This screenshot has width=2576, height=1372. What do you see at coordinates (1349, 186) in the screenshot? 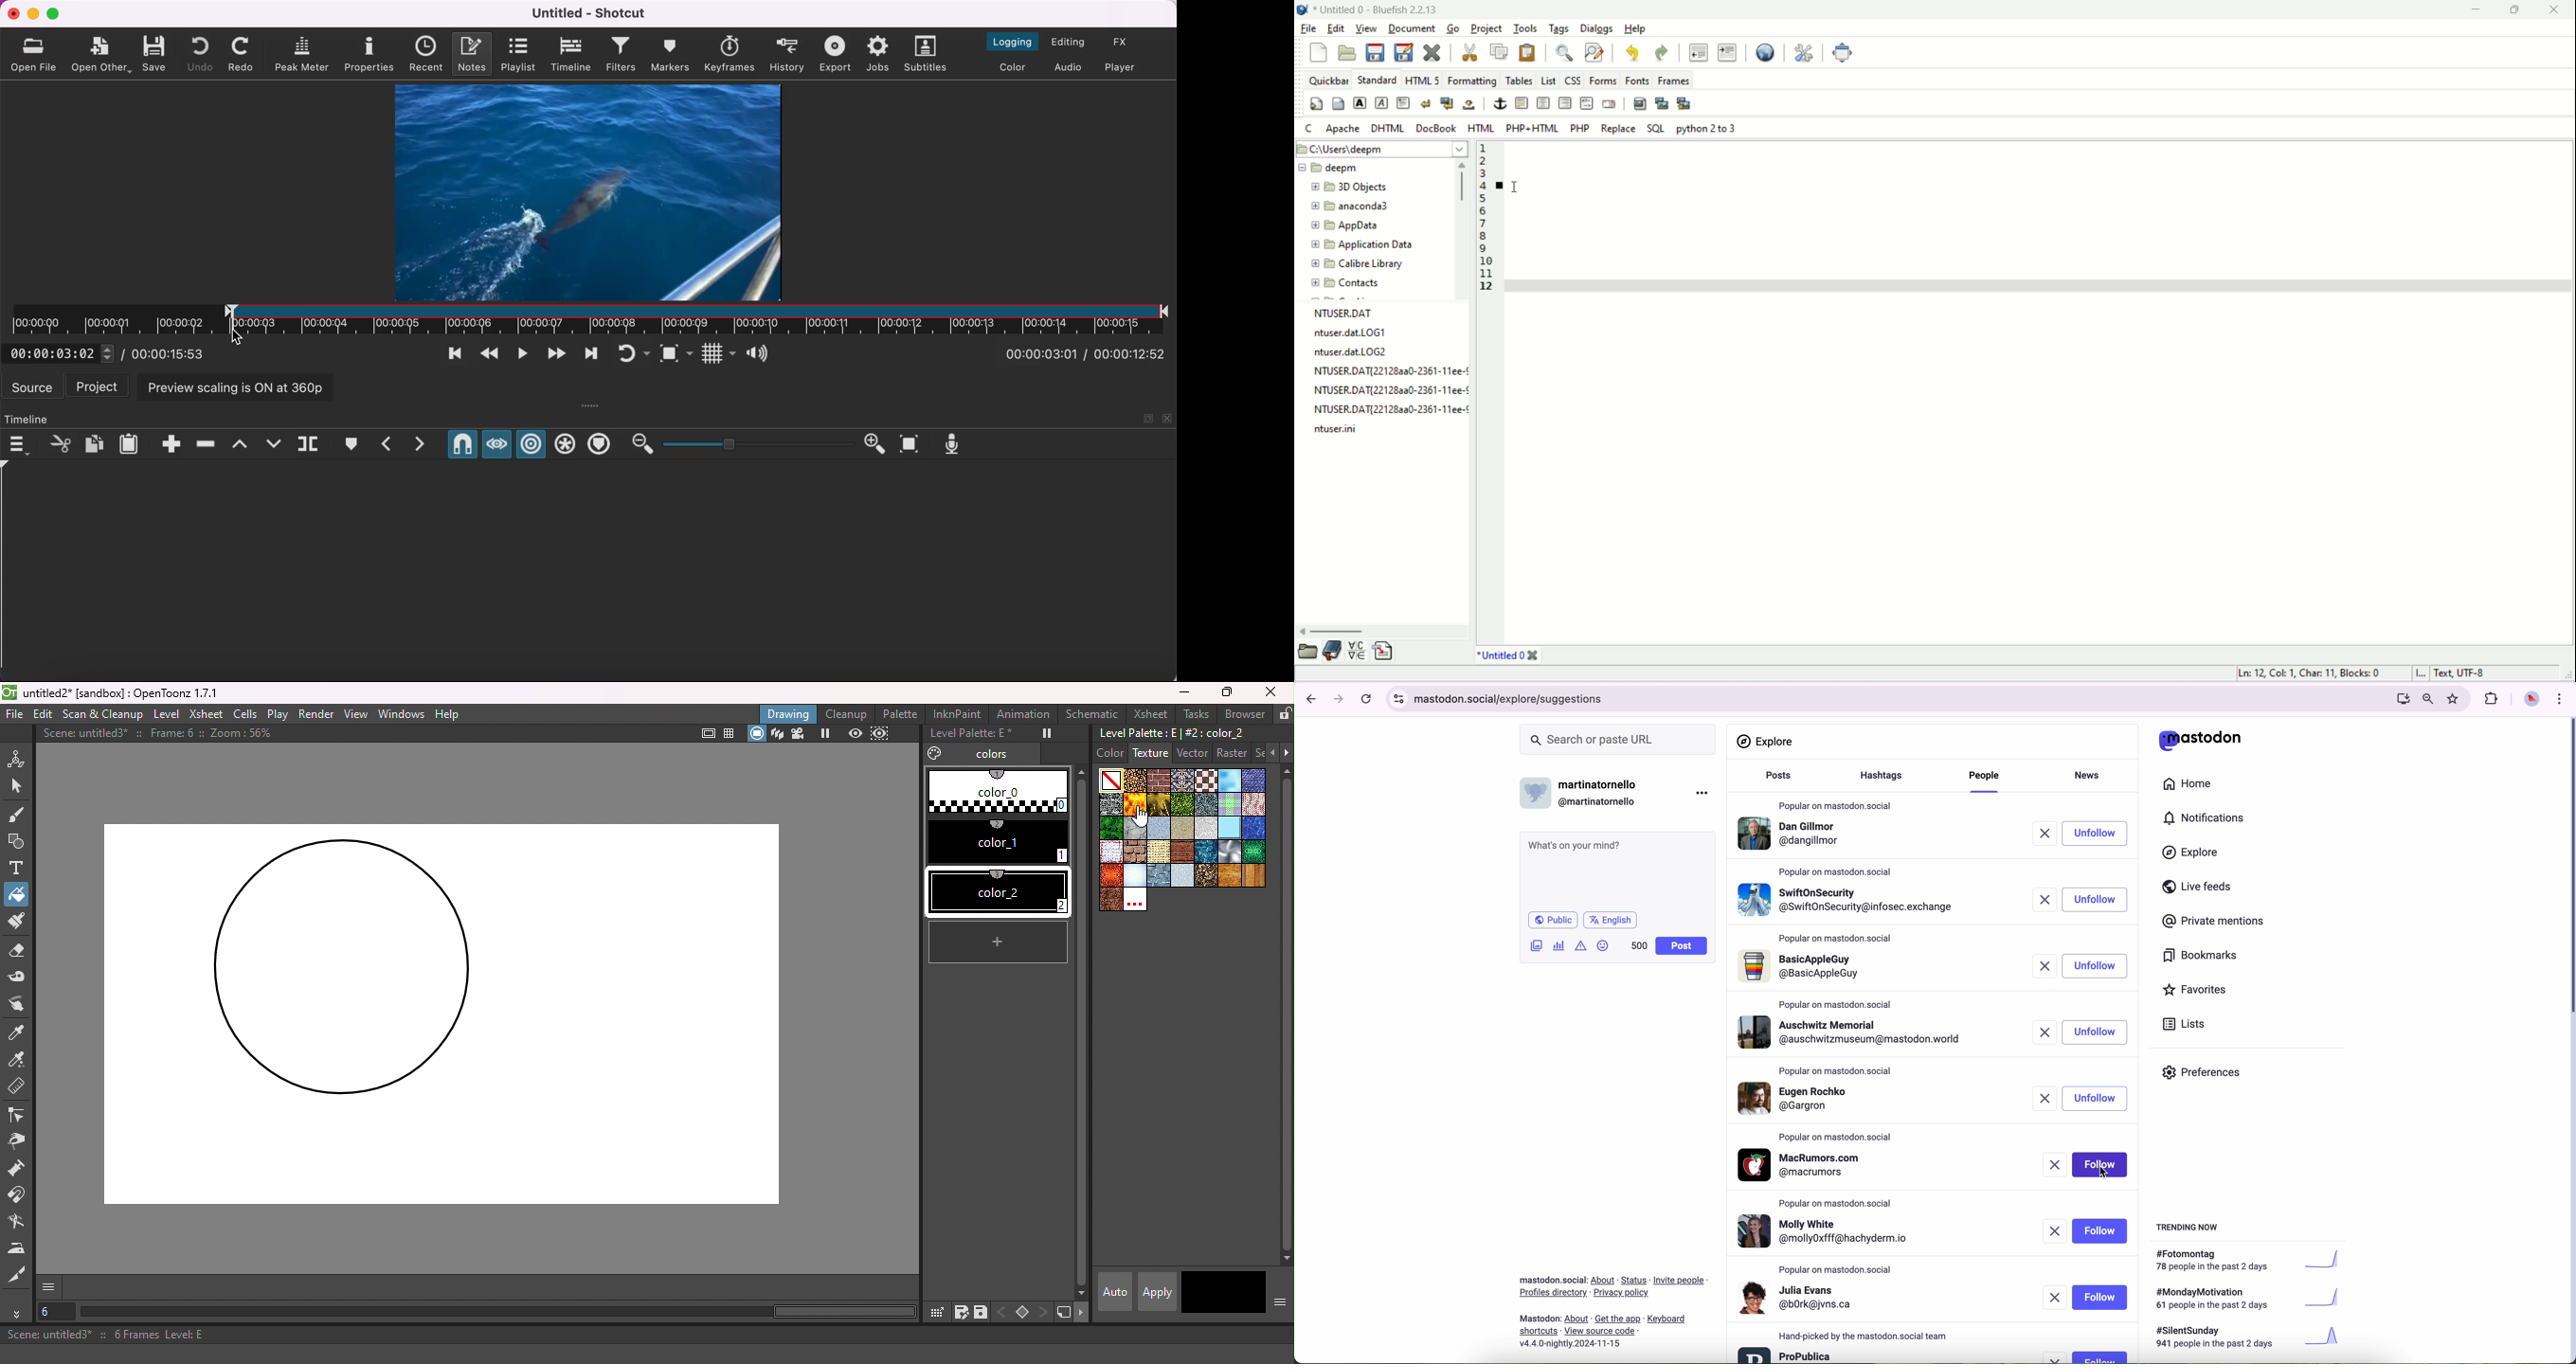
I see `3D object` at bounding box center [1349, 186].